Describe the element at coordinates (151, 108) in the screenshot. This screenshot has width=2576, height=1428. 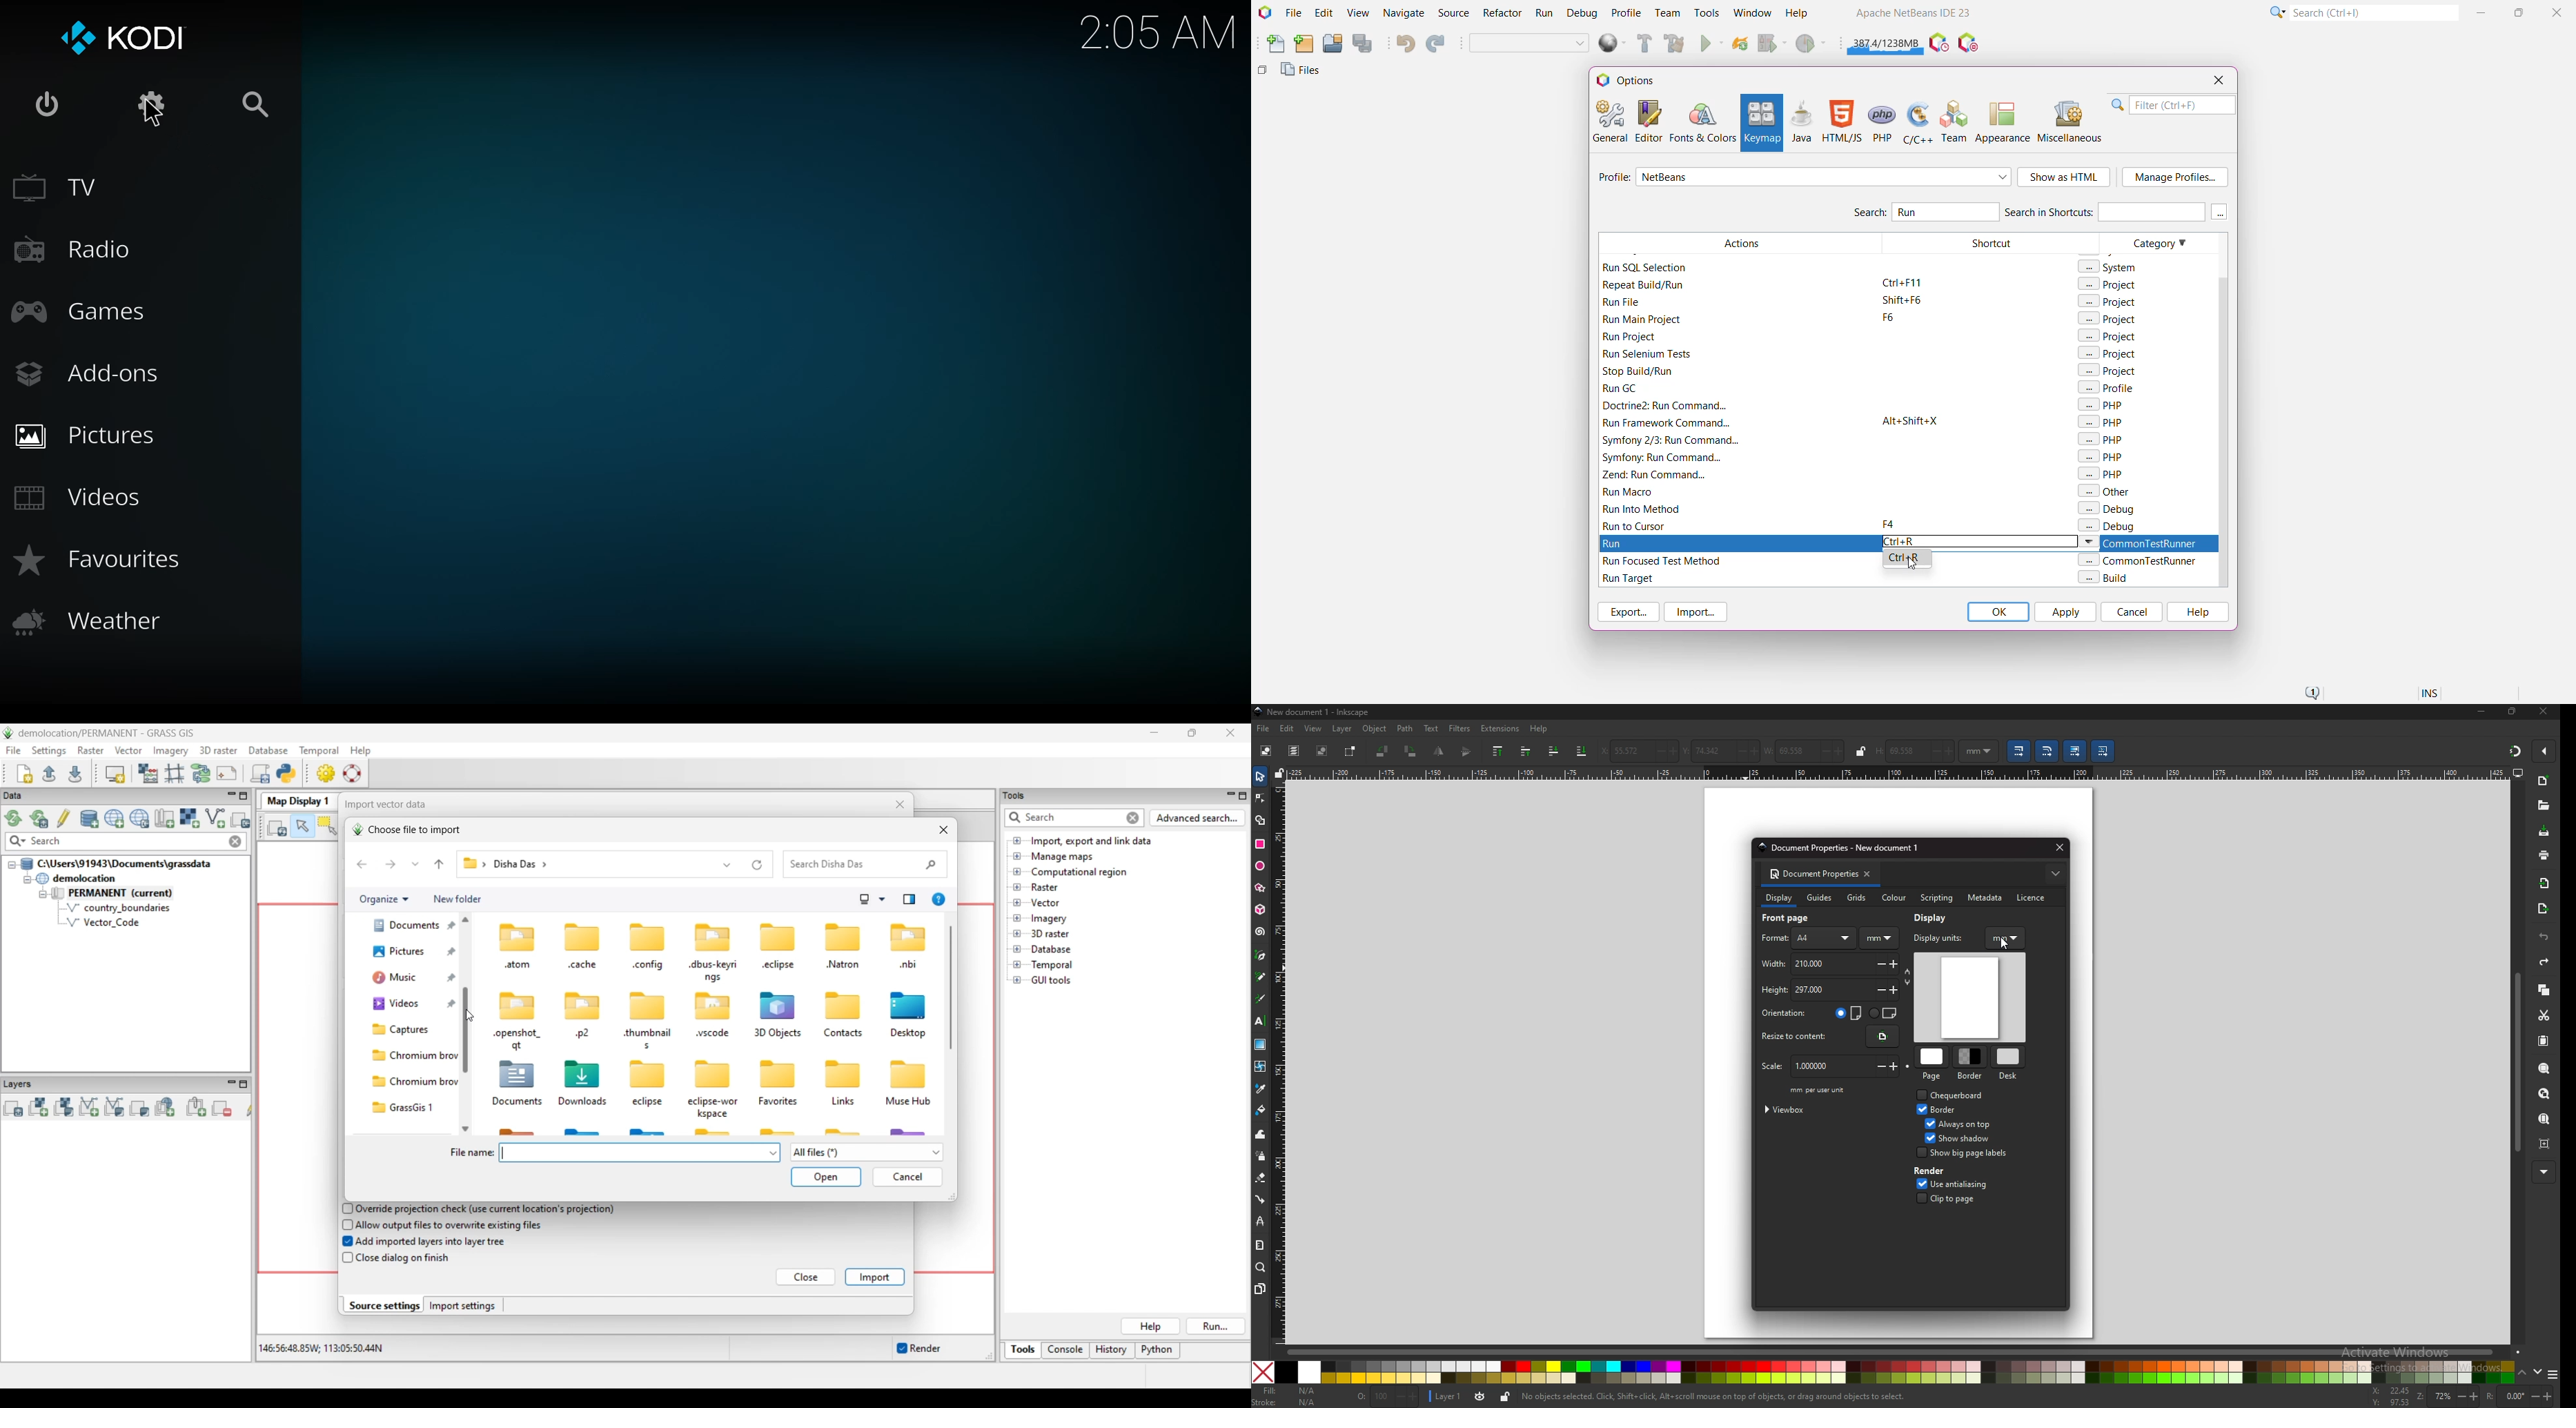
I see `settings` at that location.